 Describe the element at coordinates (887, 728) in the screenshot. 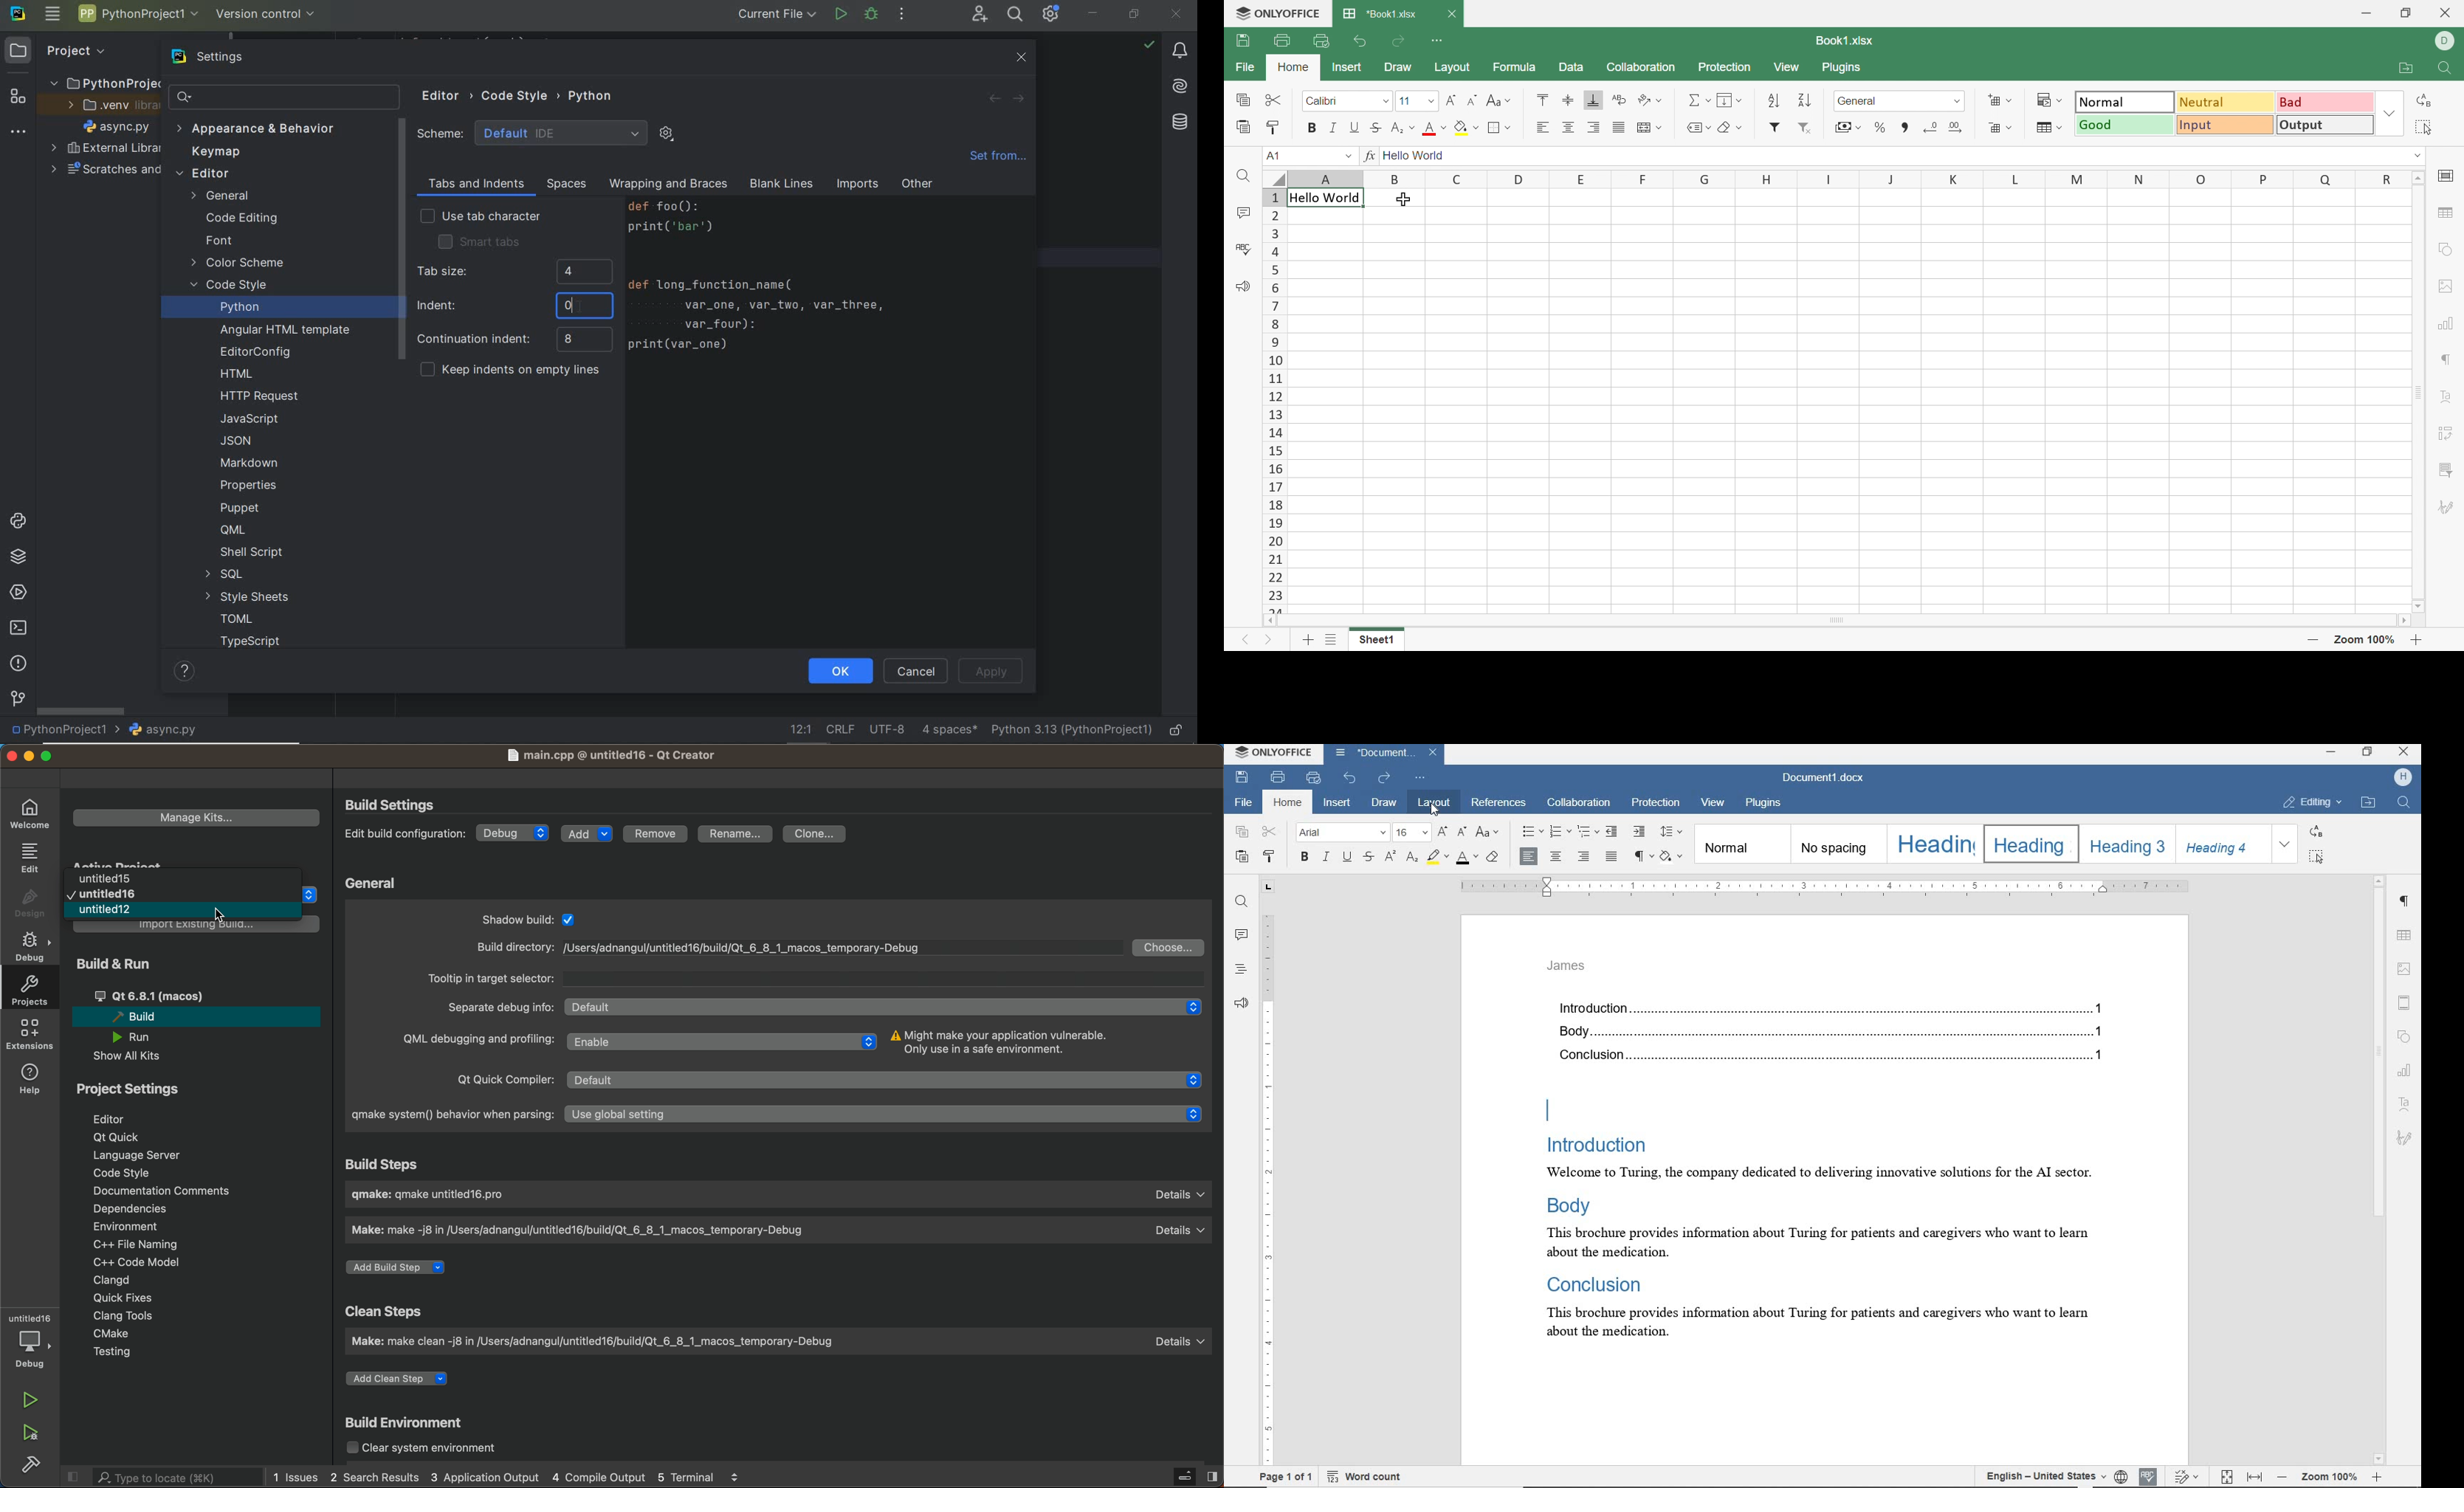

I see `file encoding` at that location.